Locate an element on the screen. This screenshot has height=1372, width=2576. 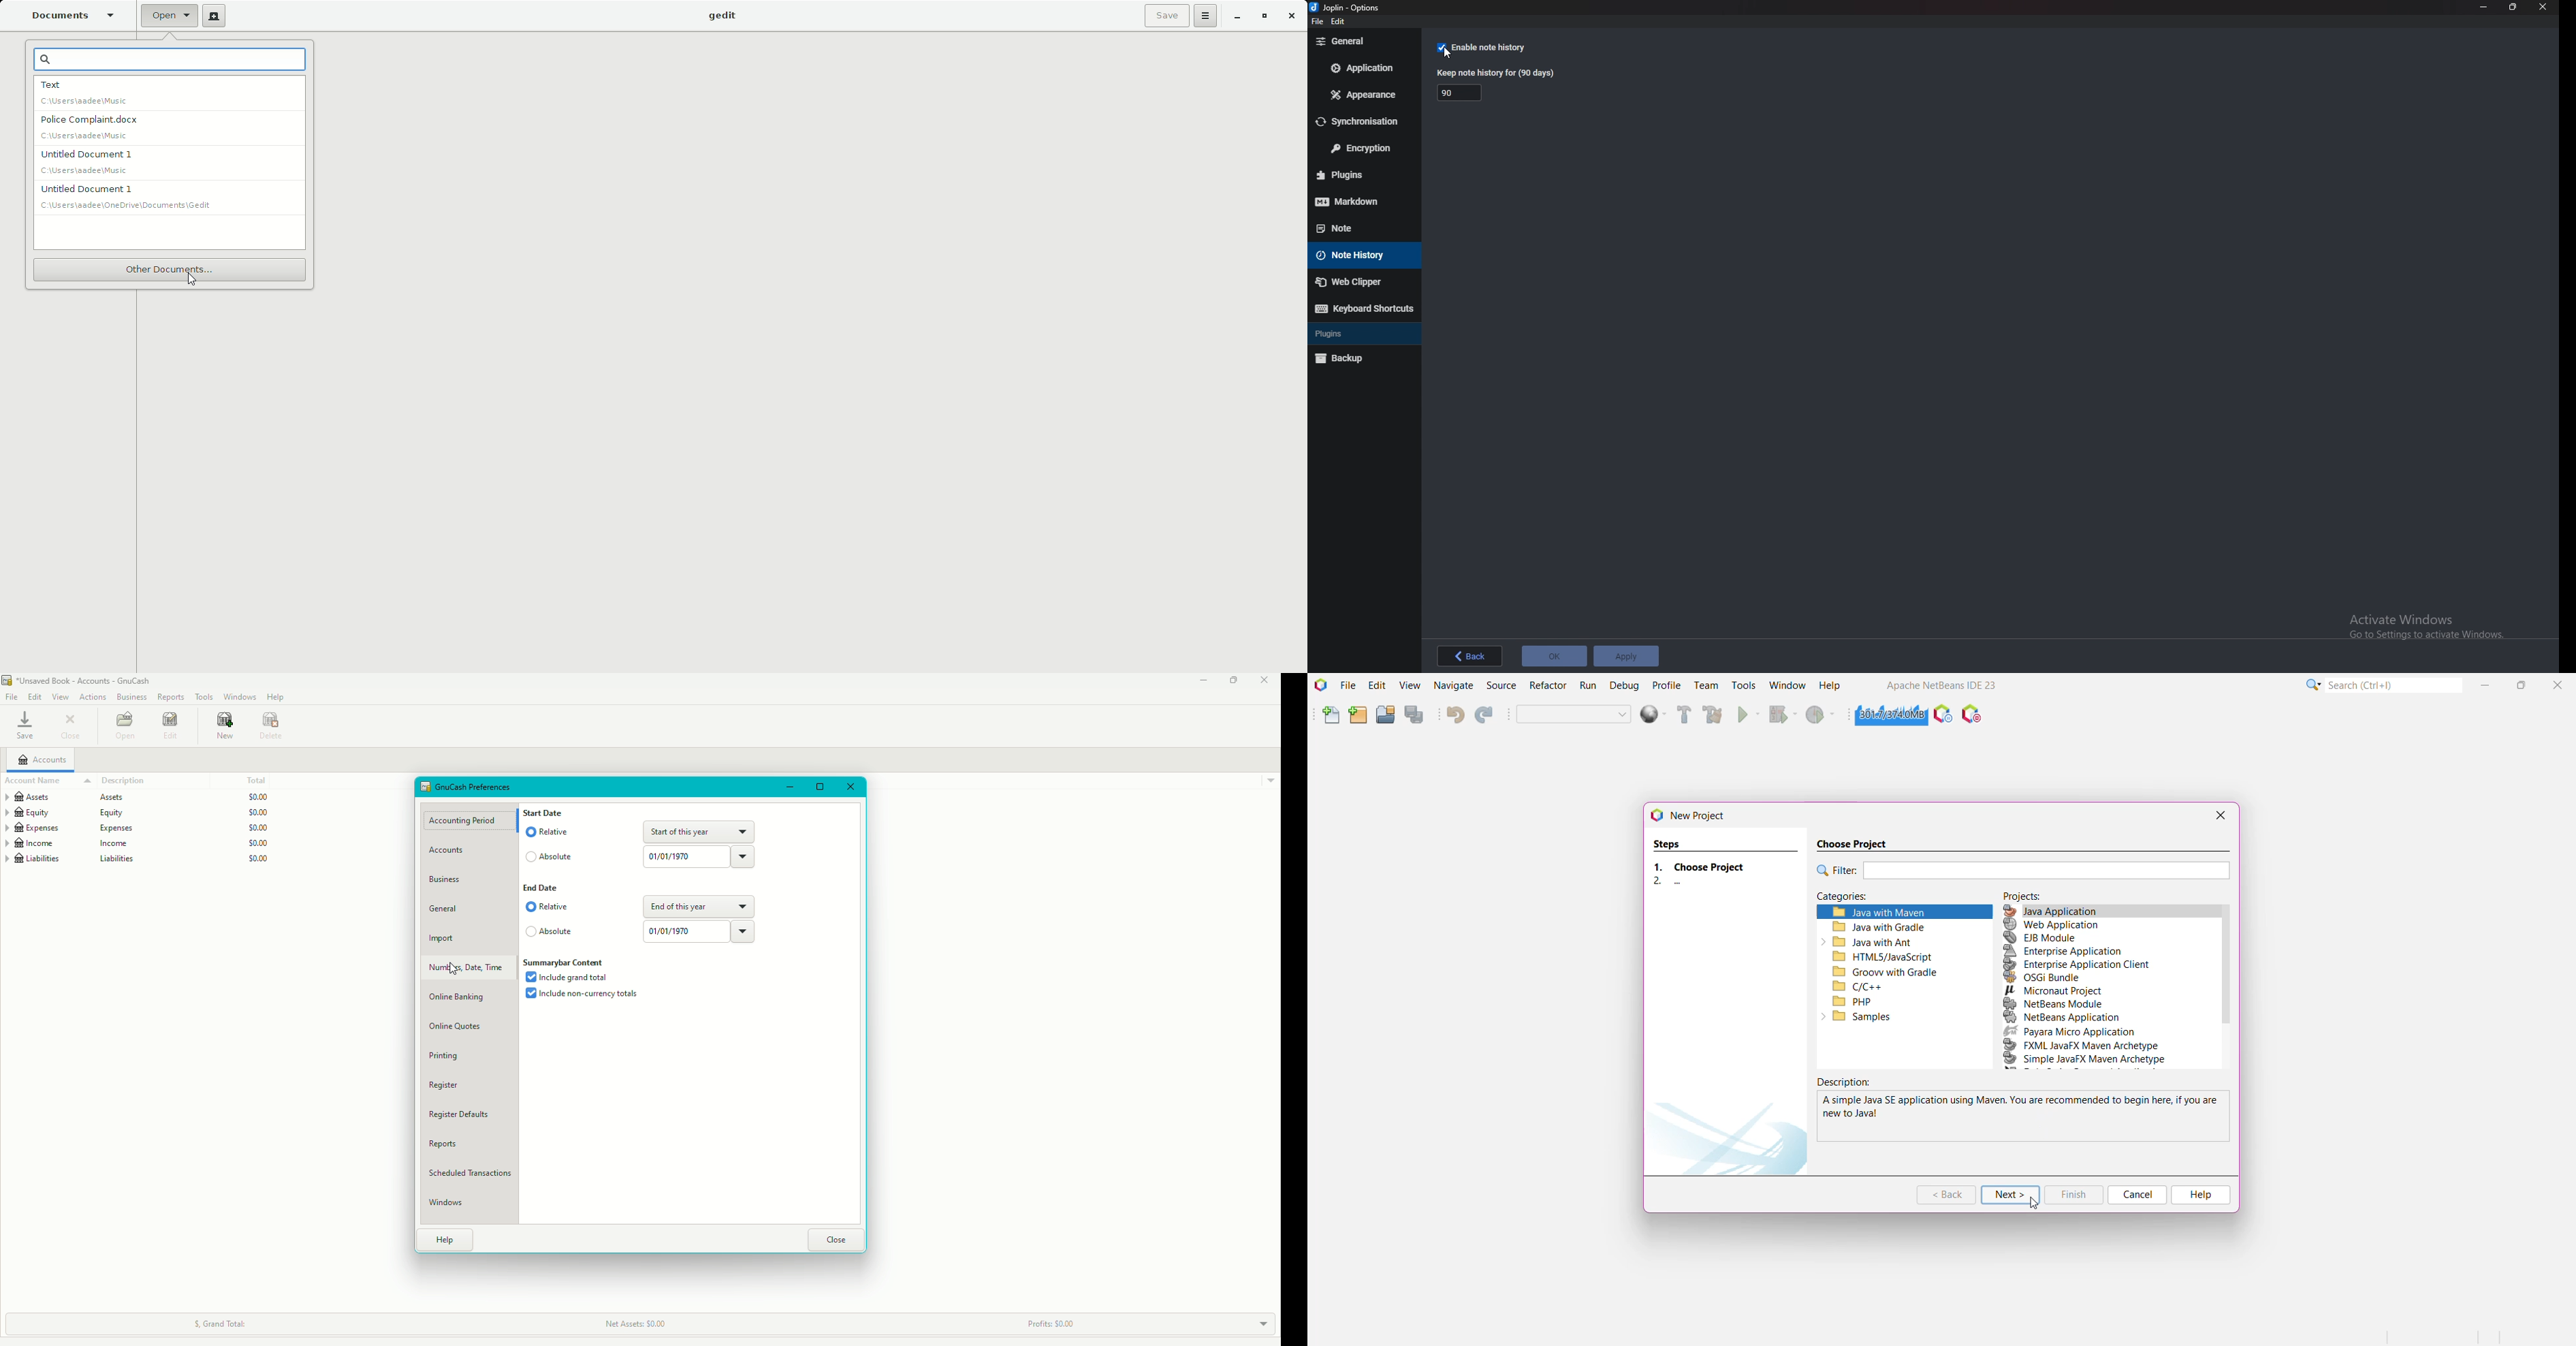
Restore is located at coordinates (1234, 681).